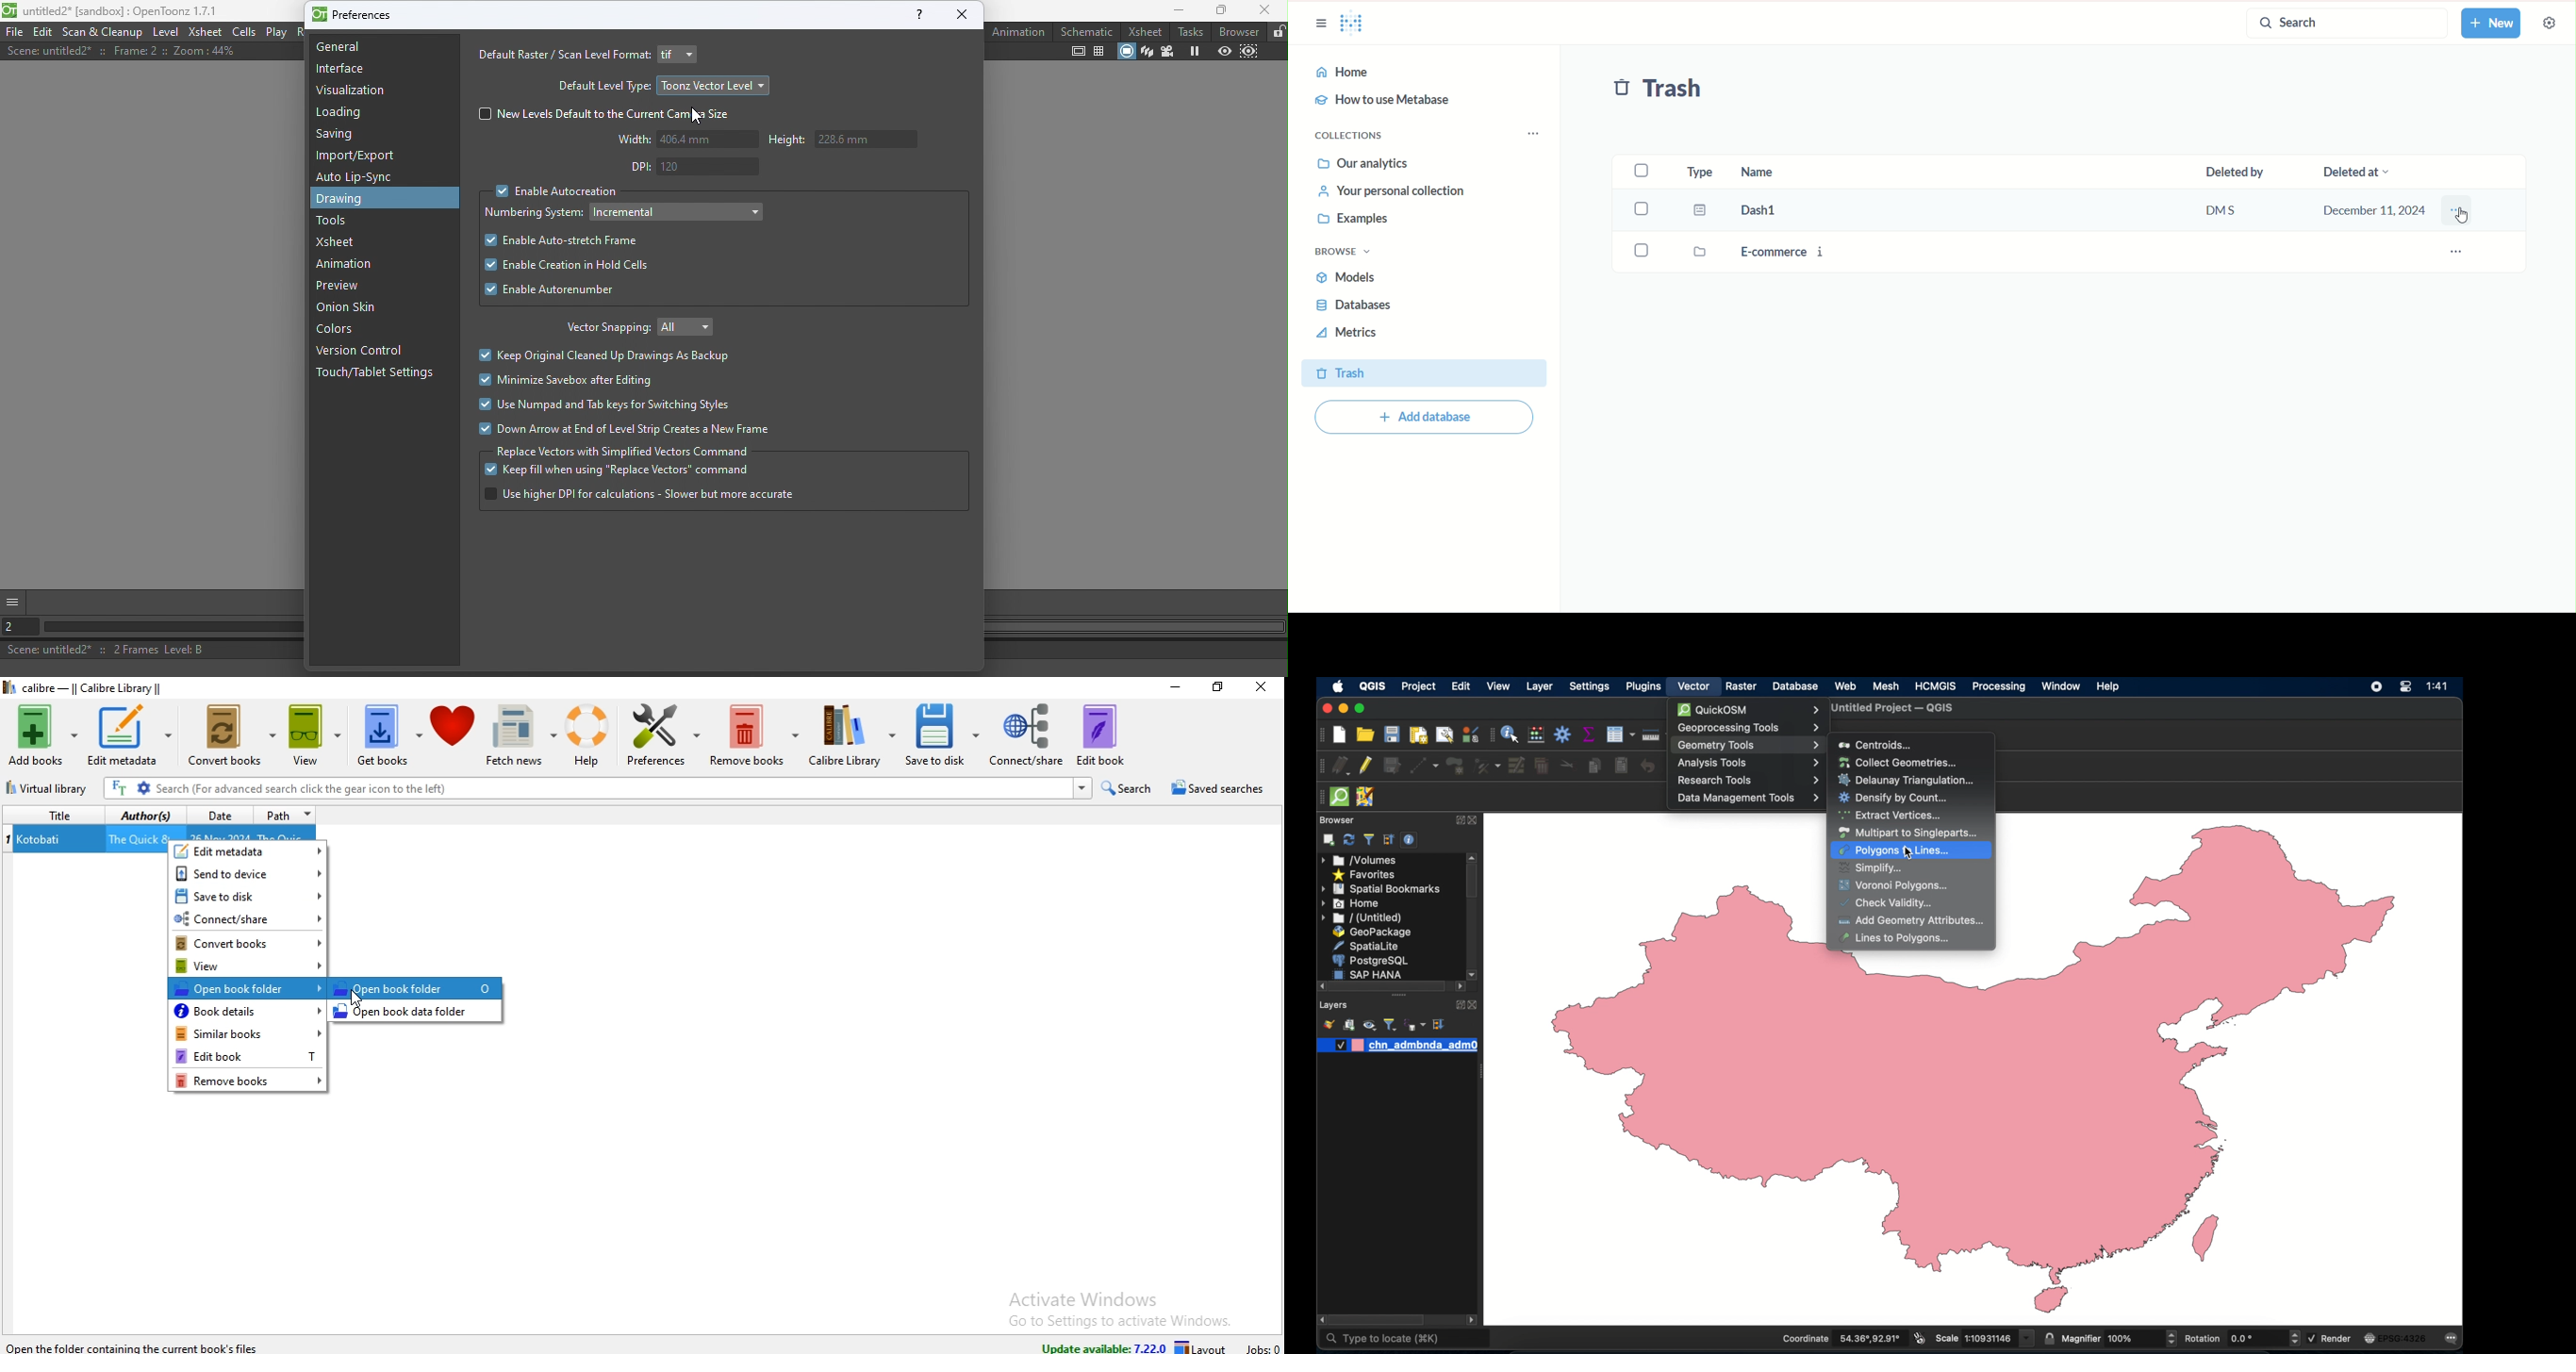  What do you see at coordinates (249, 945) in the screenshot?
I see `convert books` at bounding box center [249, 945].